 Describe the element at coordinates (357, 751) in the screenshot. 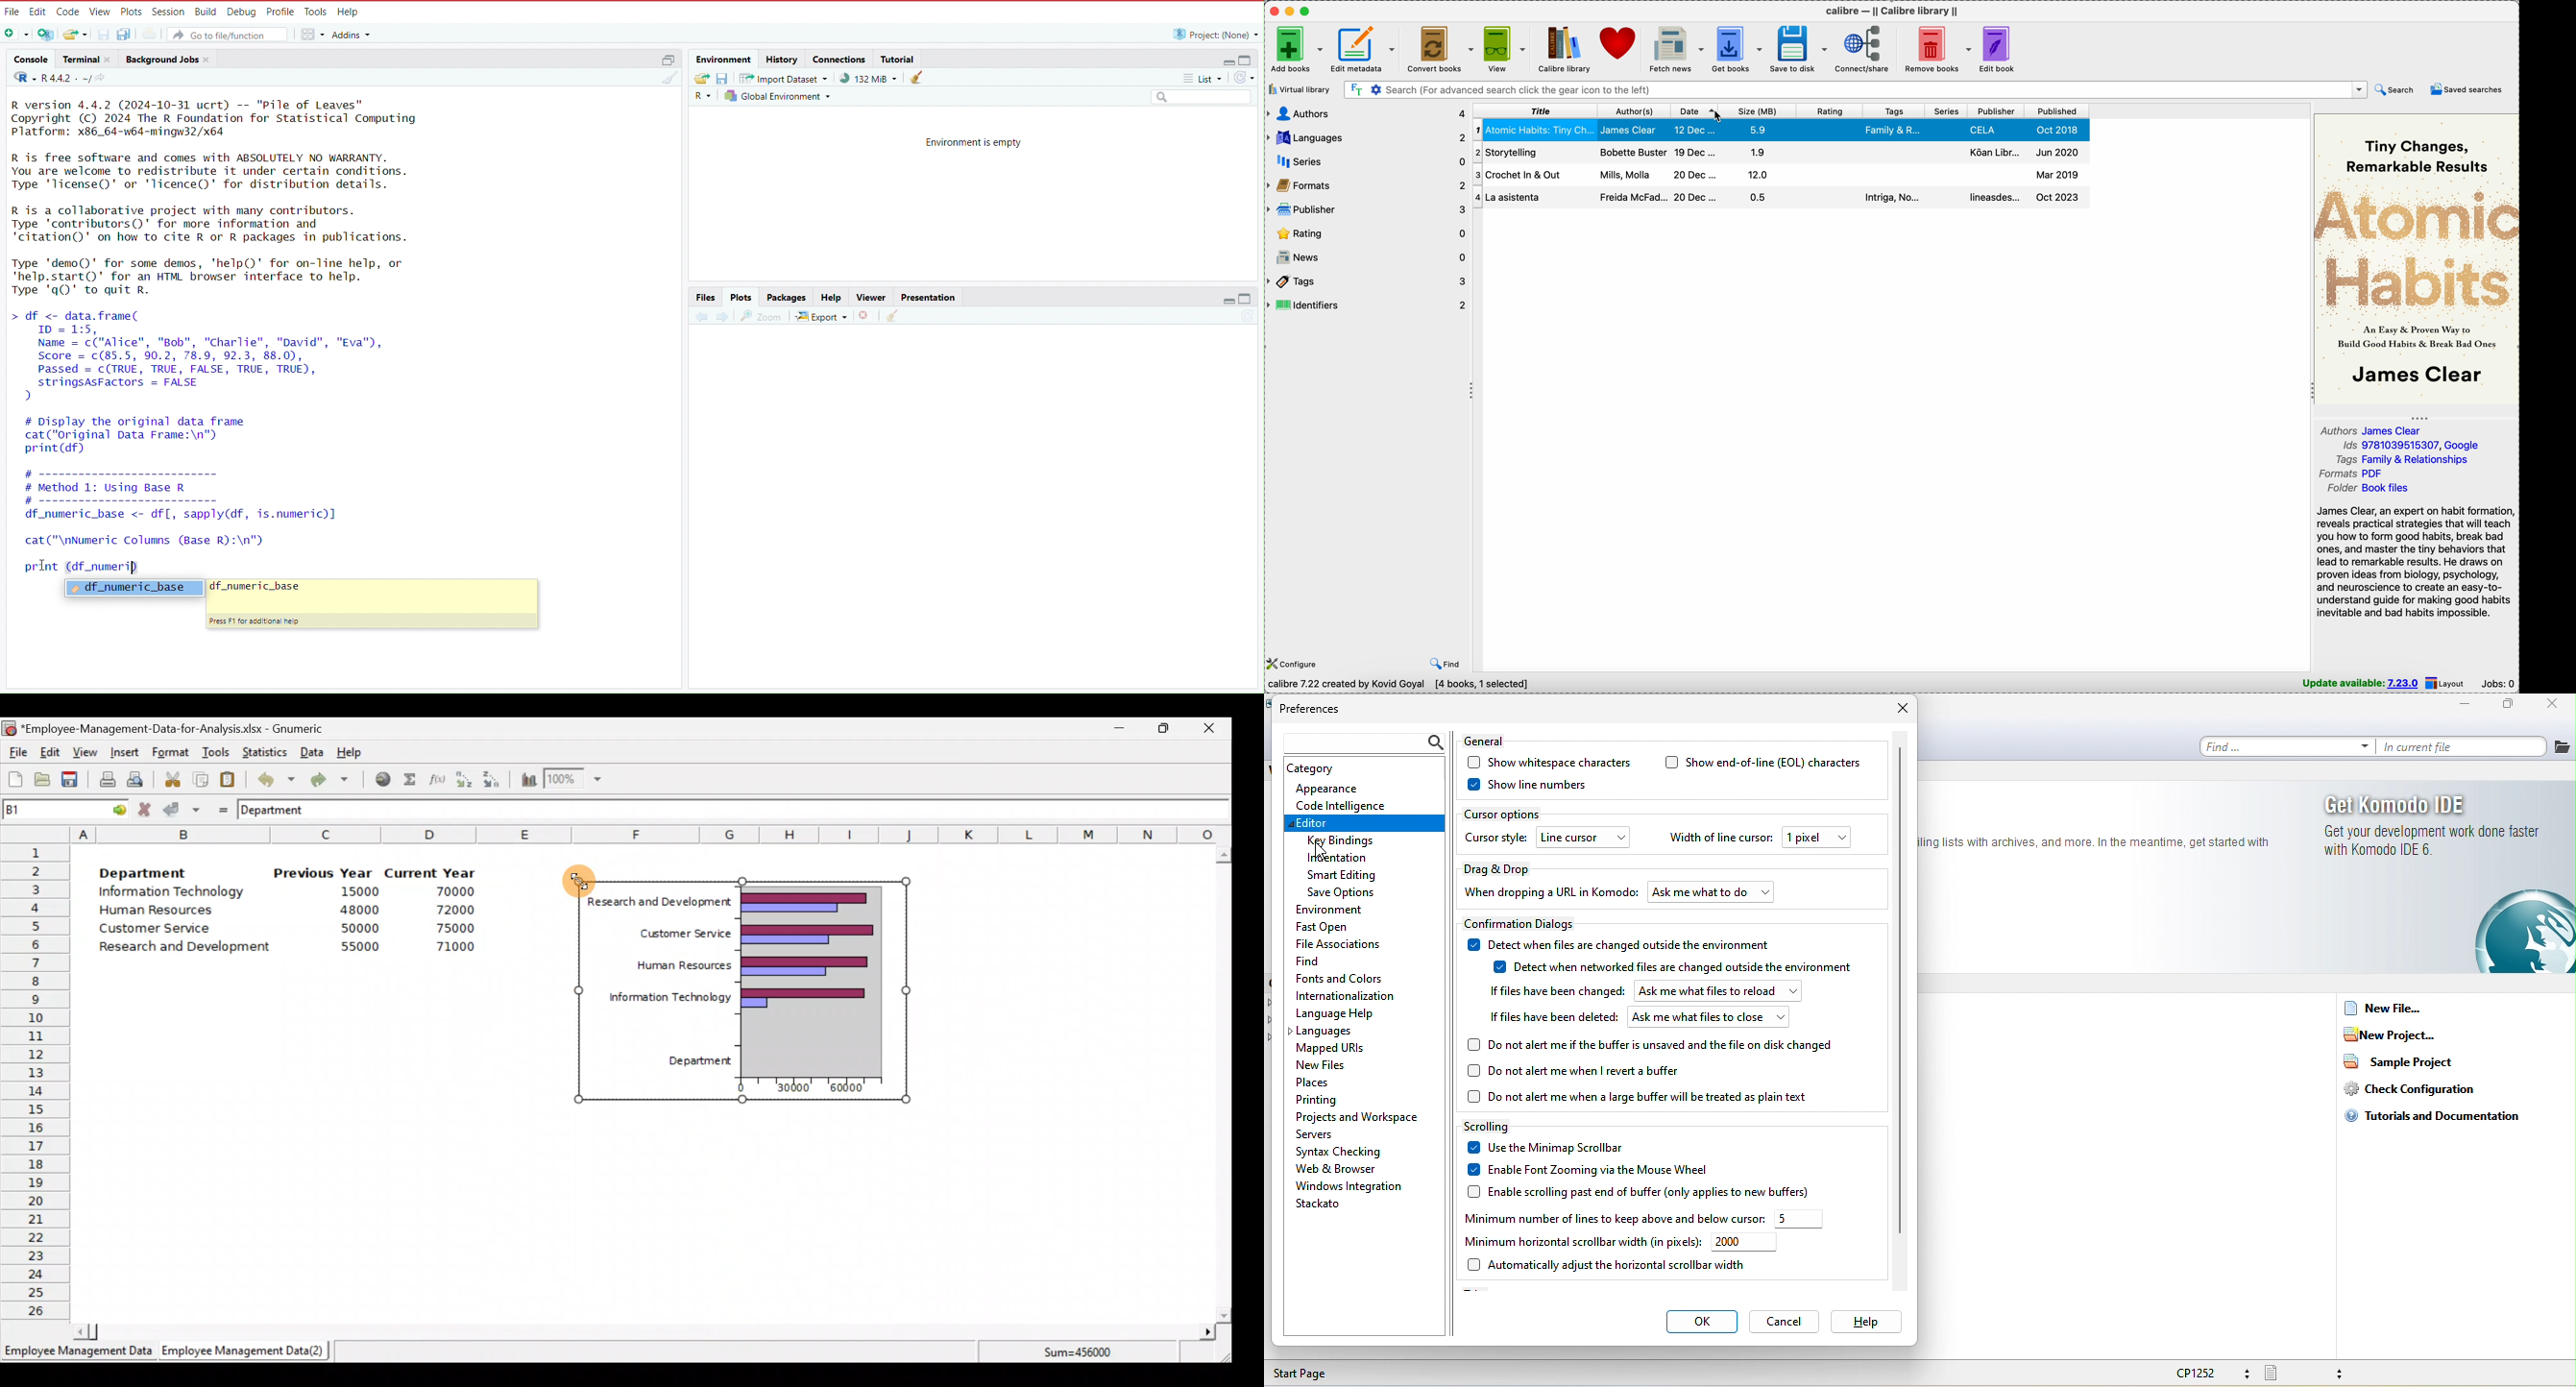

I see `Help` at that location.